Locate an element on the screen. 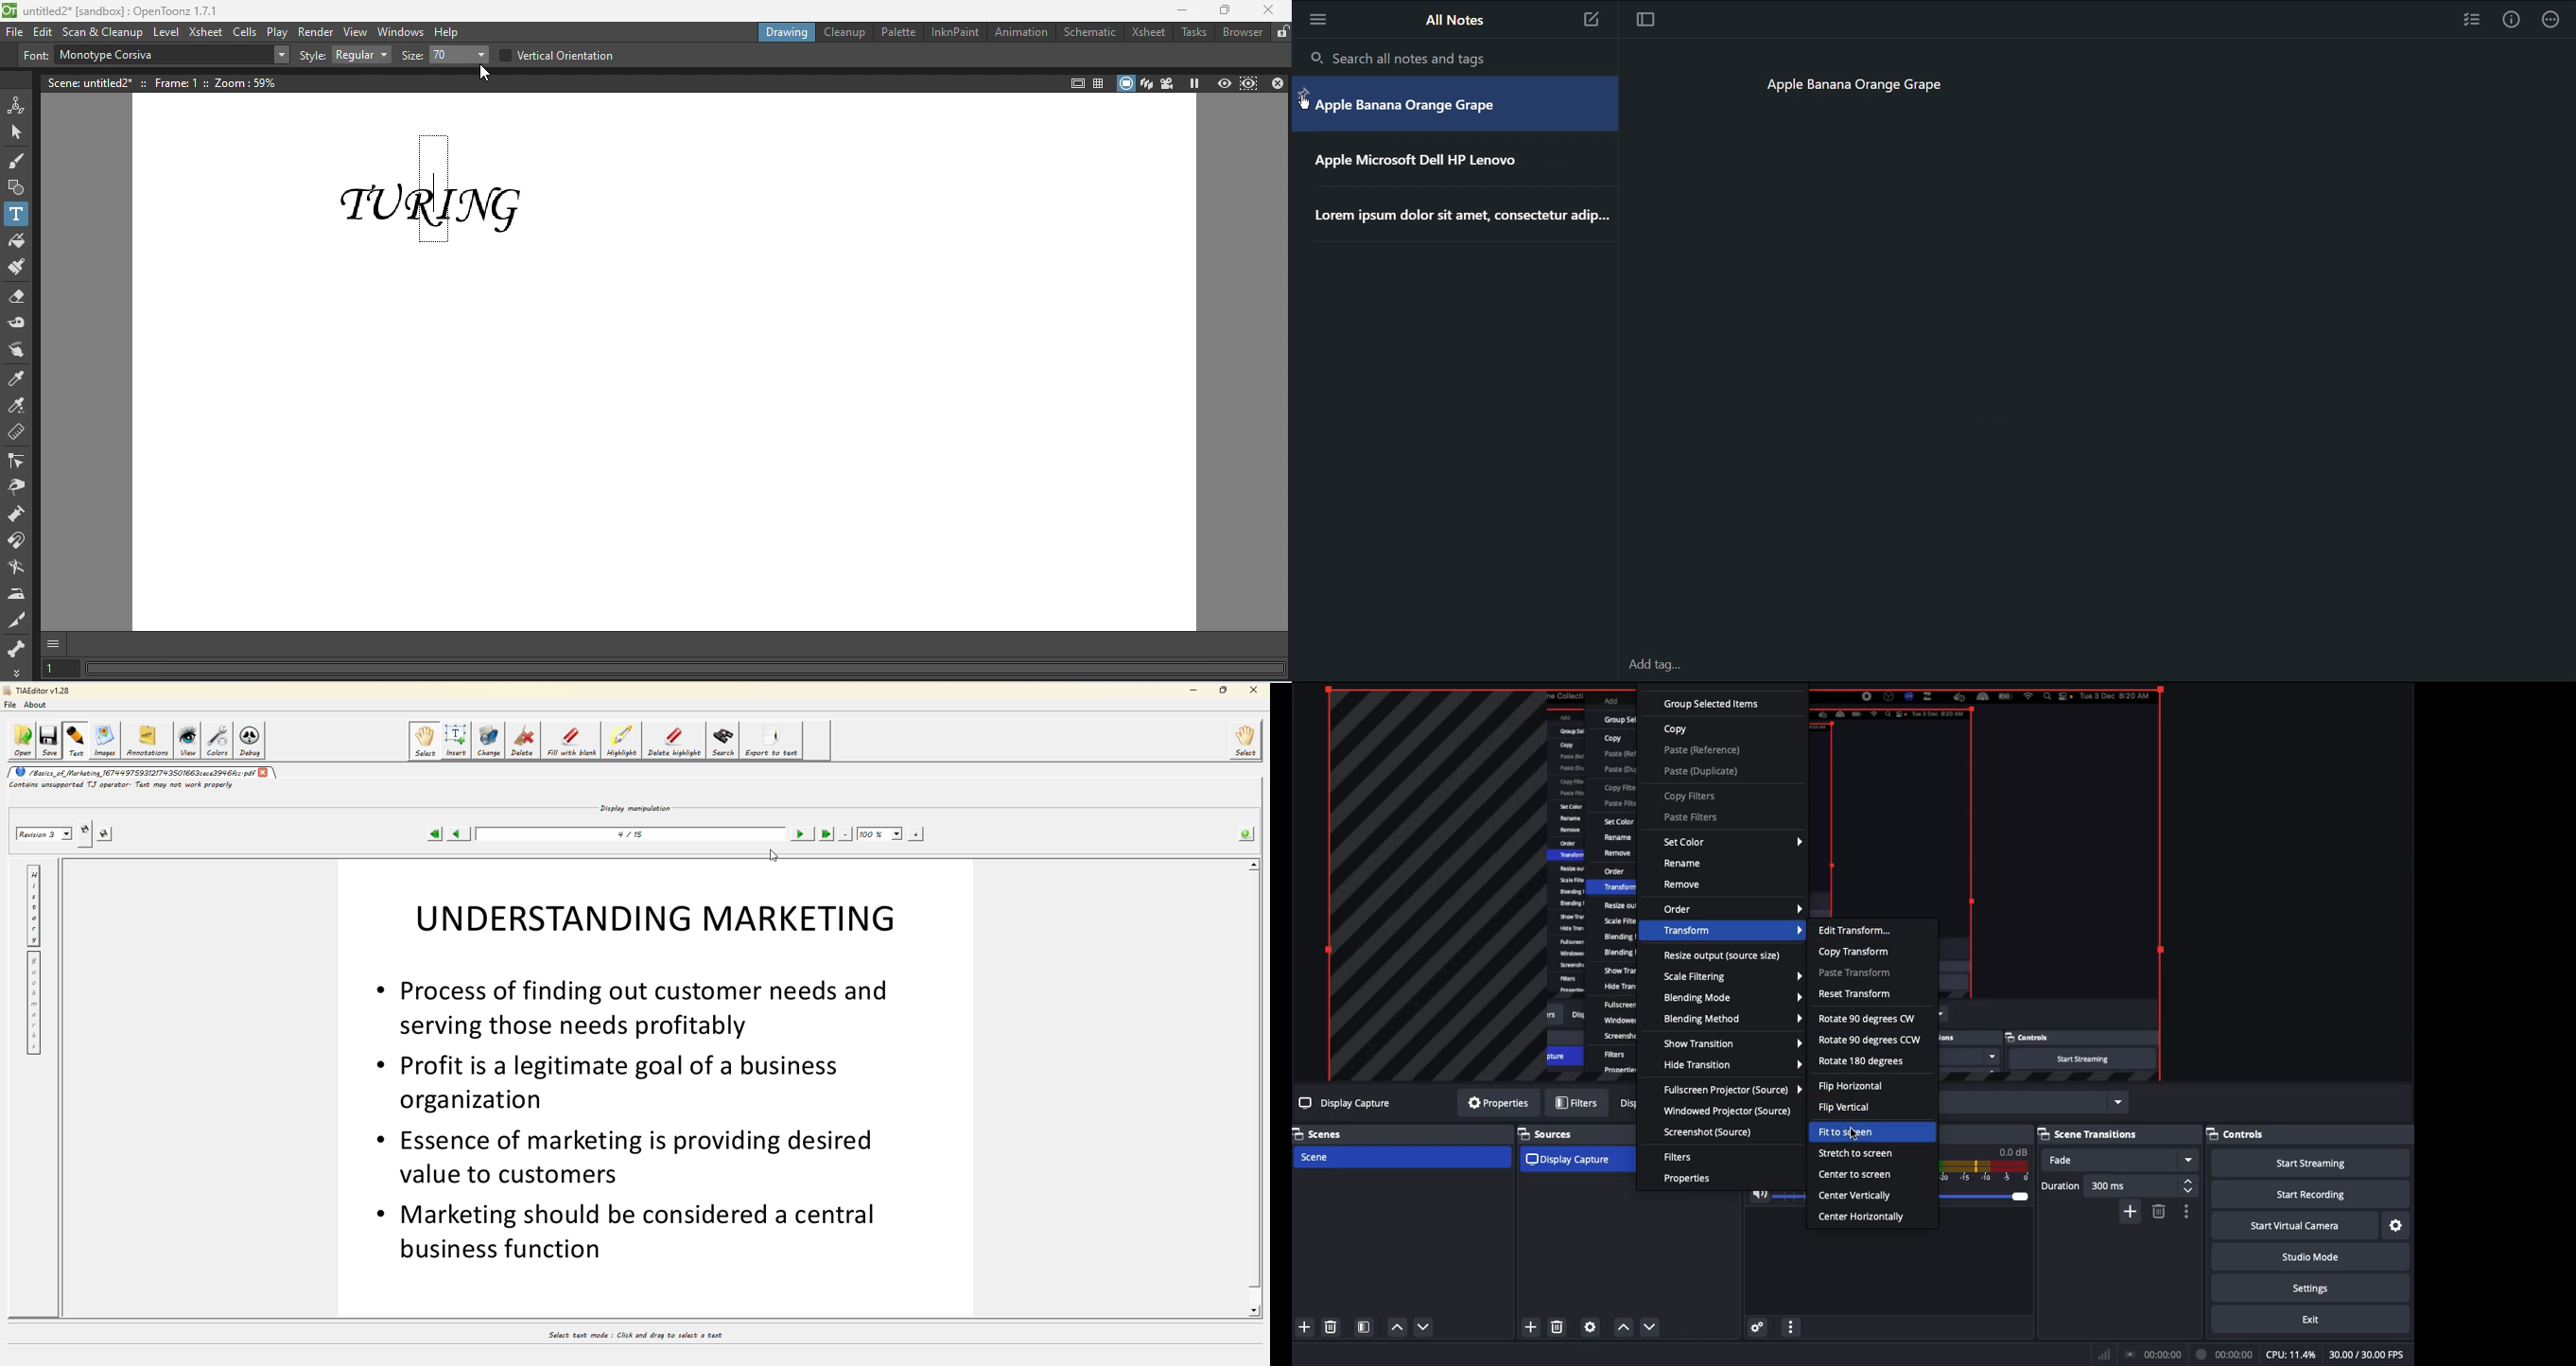 This screenshot has height=1372, width=2576. edit transform is located at coordinates (1857, 931).